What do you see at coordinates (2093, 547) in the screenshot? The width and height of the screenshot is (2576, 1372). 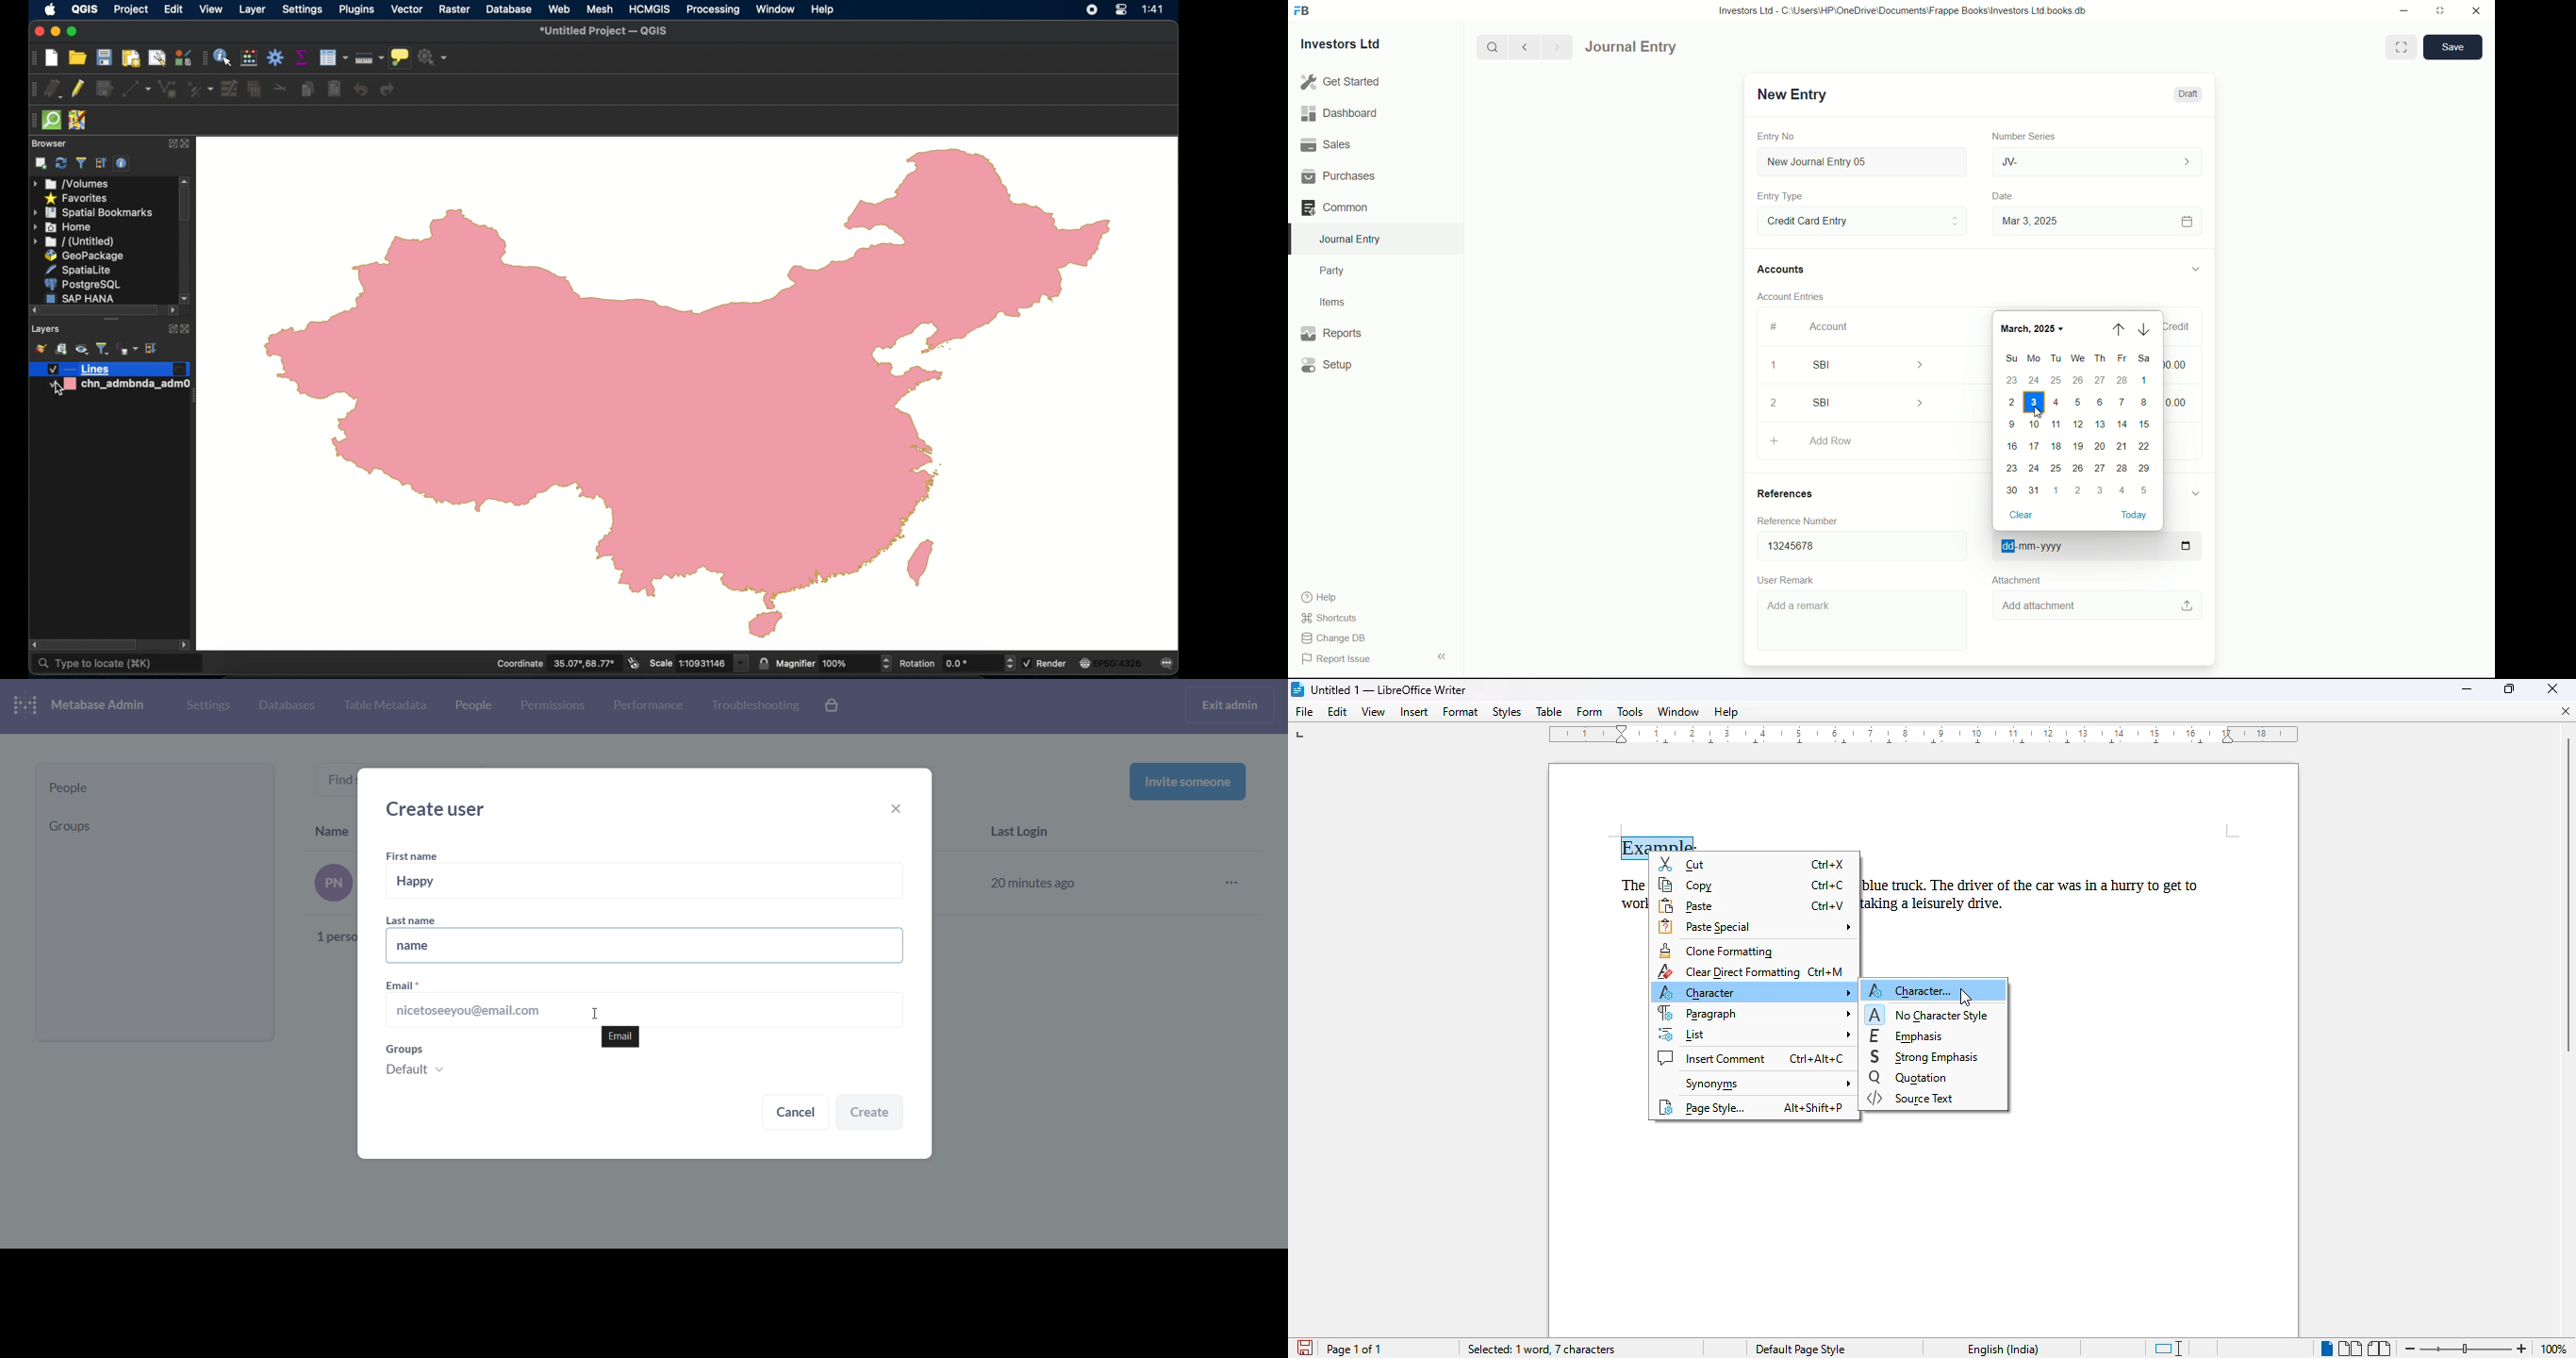 I see `dd-mm-yyyy` at bounding box center [2093, 547].